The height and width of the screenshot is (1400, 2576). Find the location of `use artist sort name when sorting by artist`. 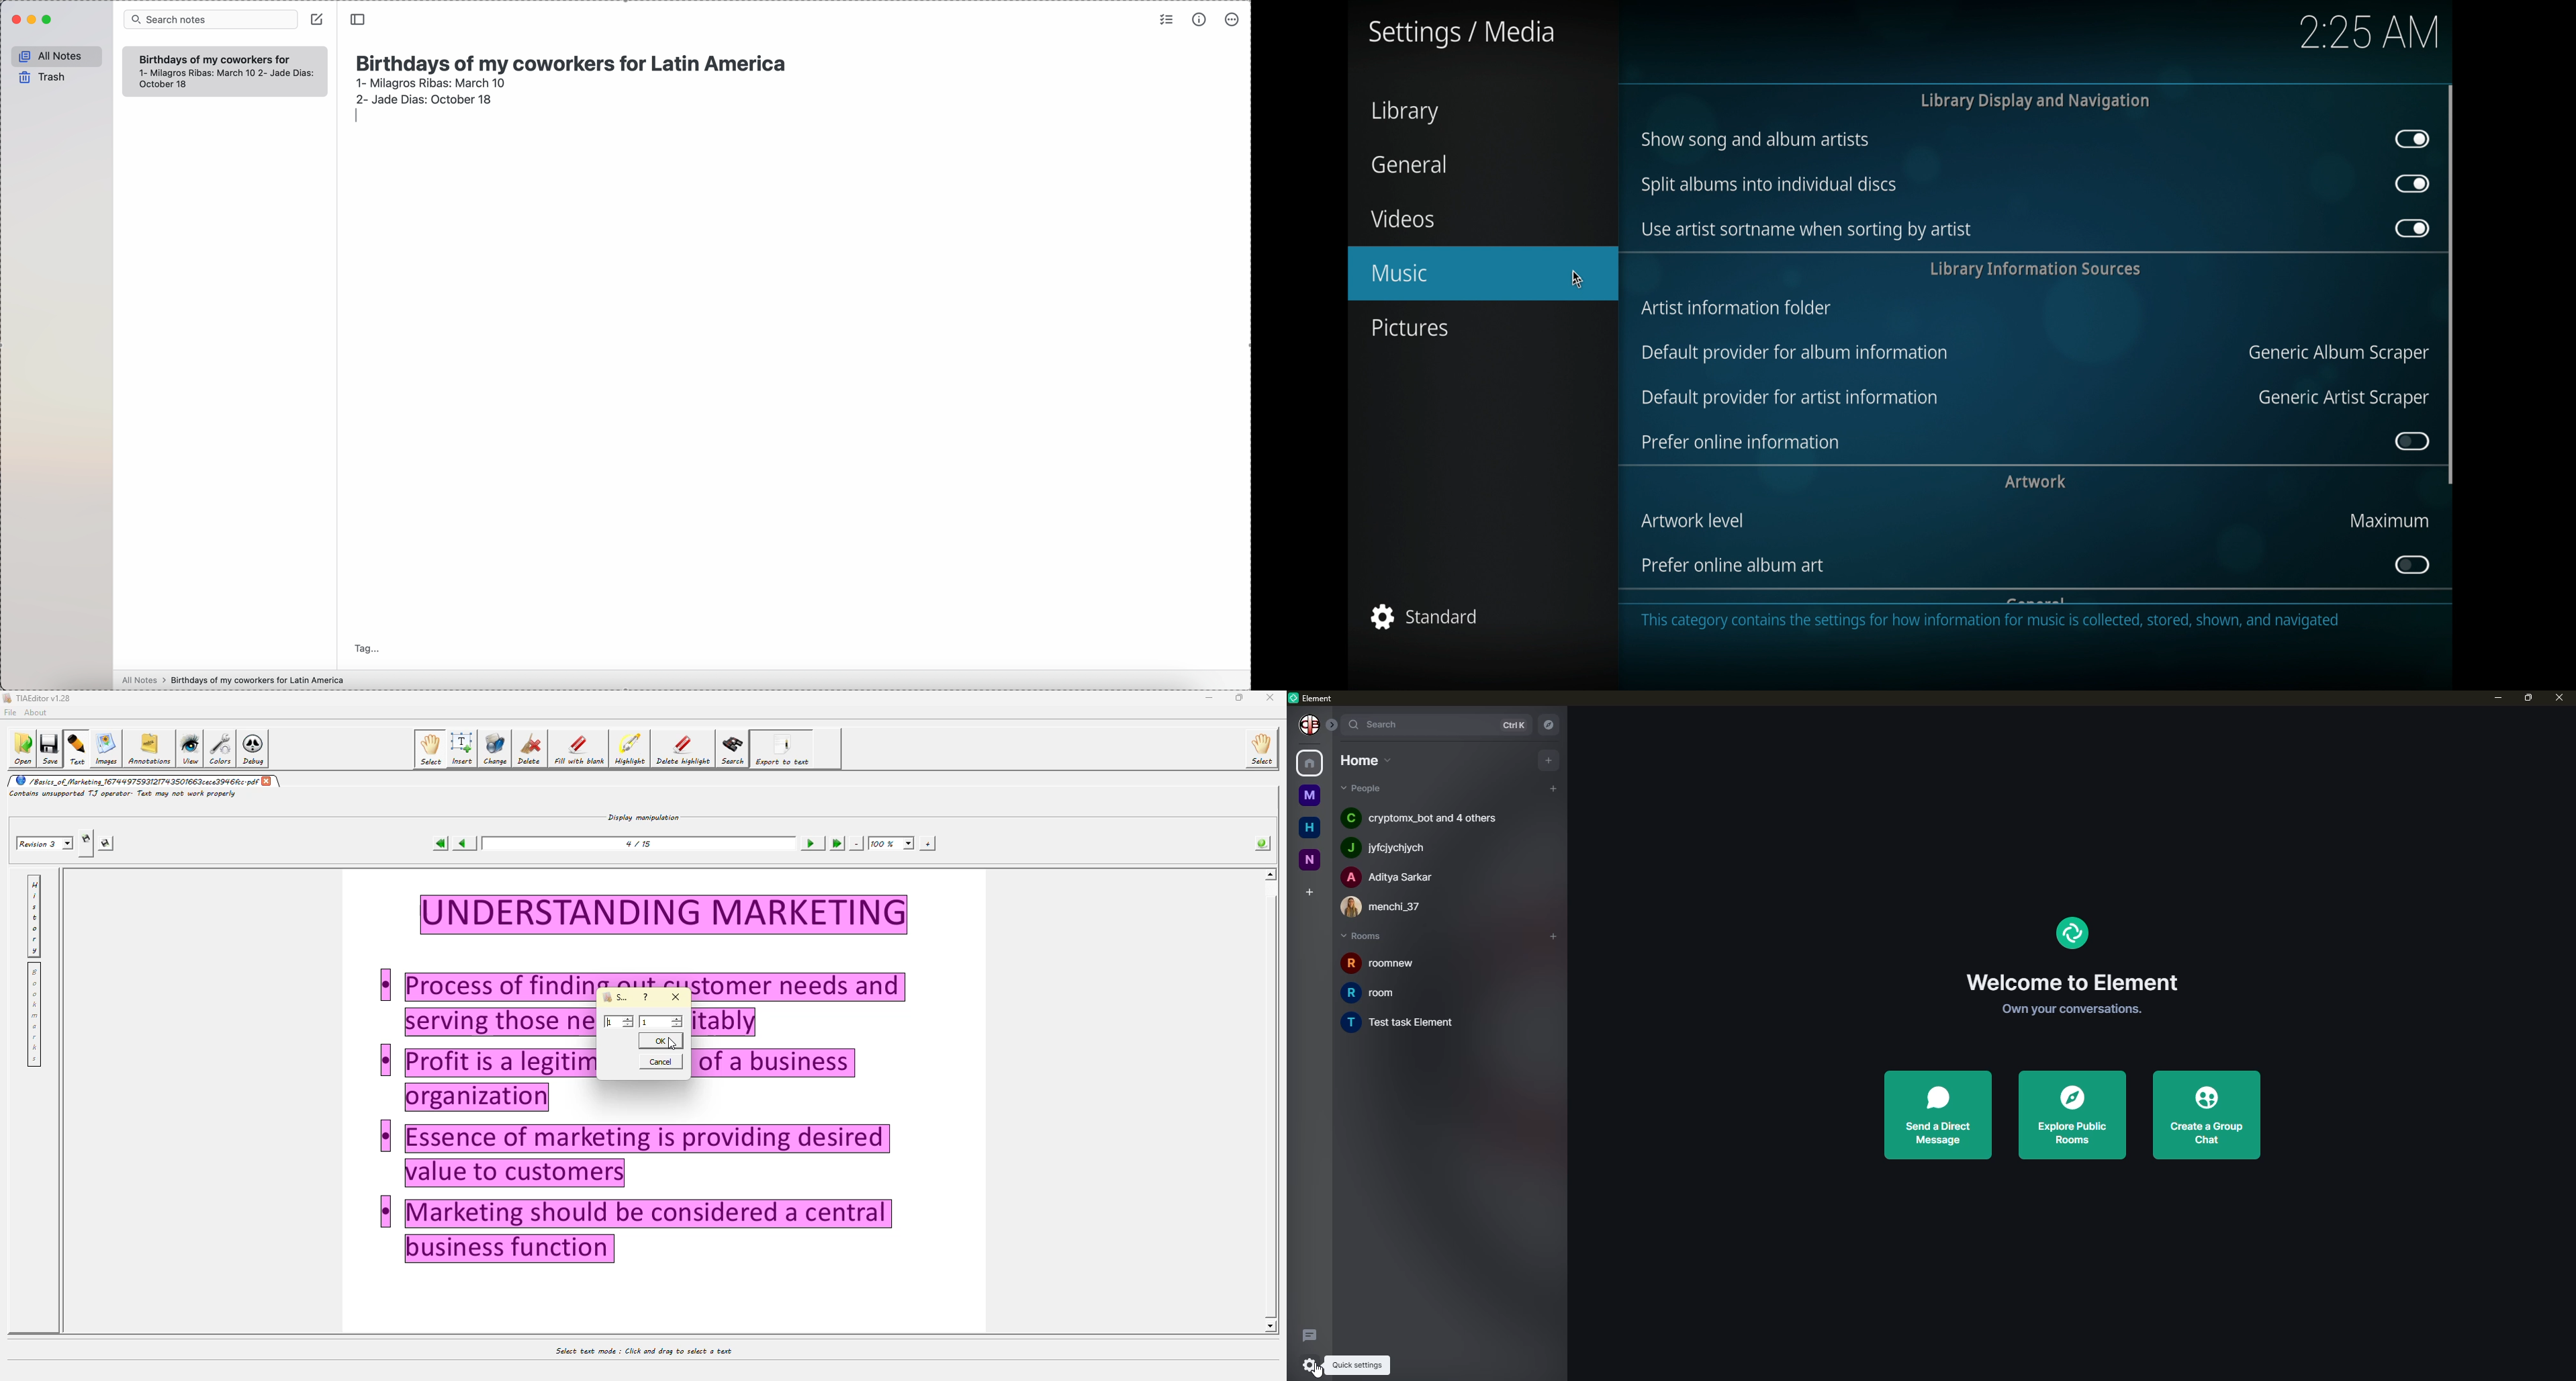

use artist sort name when sorting by artist is located at coordinates (1808, 230).